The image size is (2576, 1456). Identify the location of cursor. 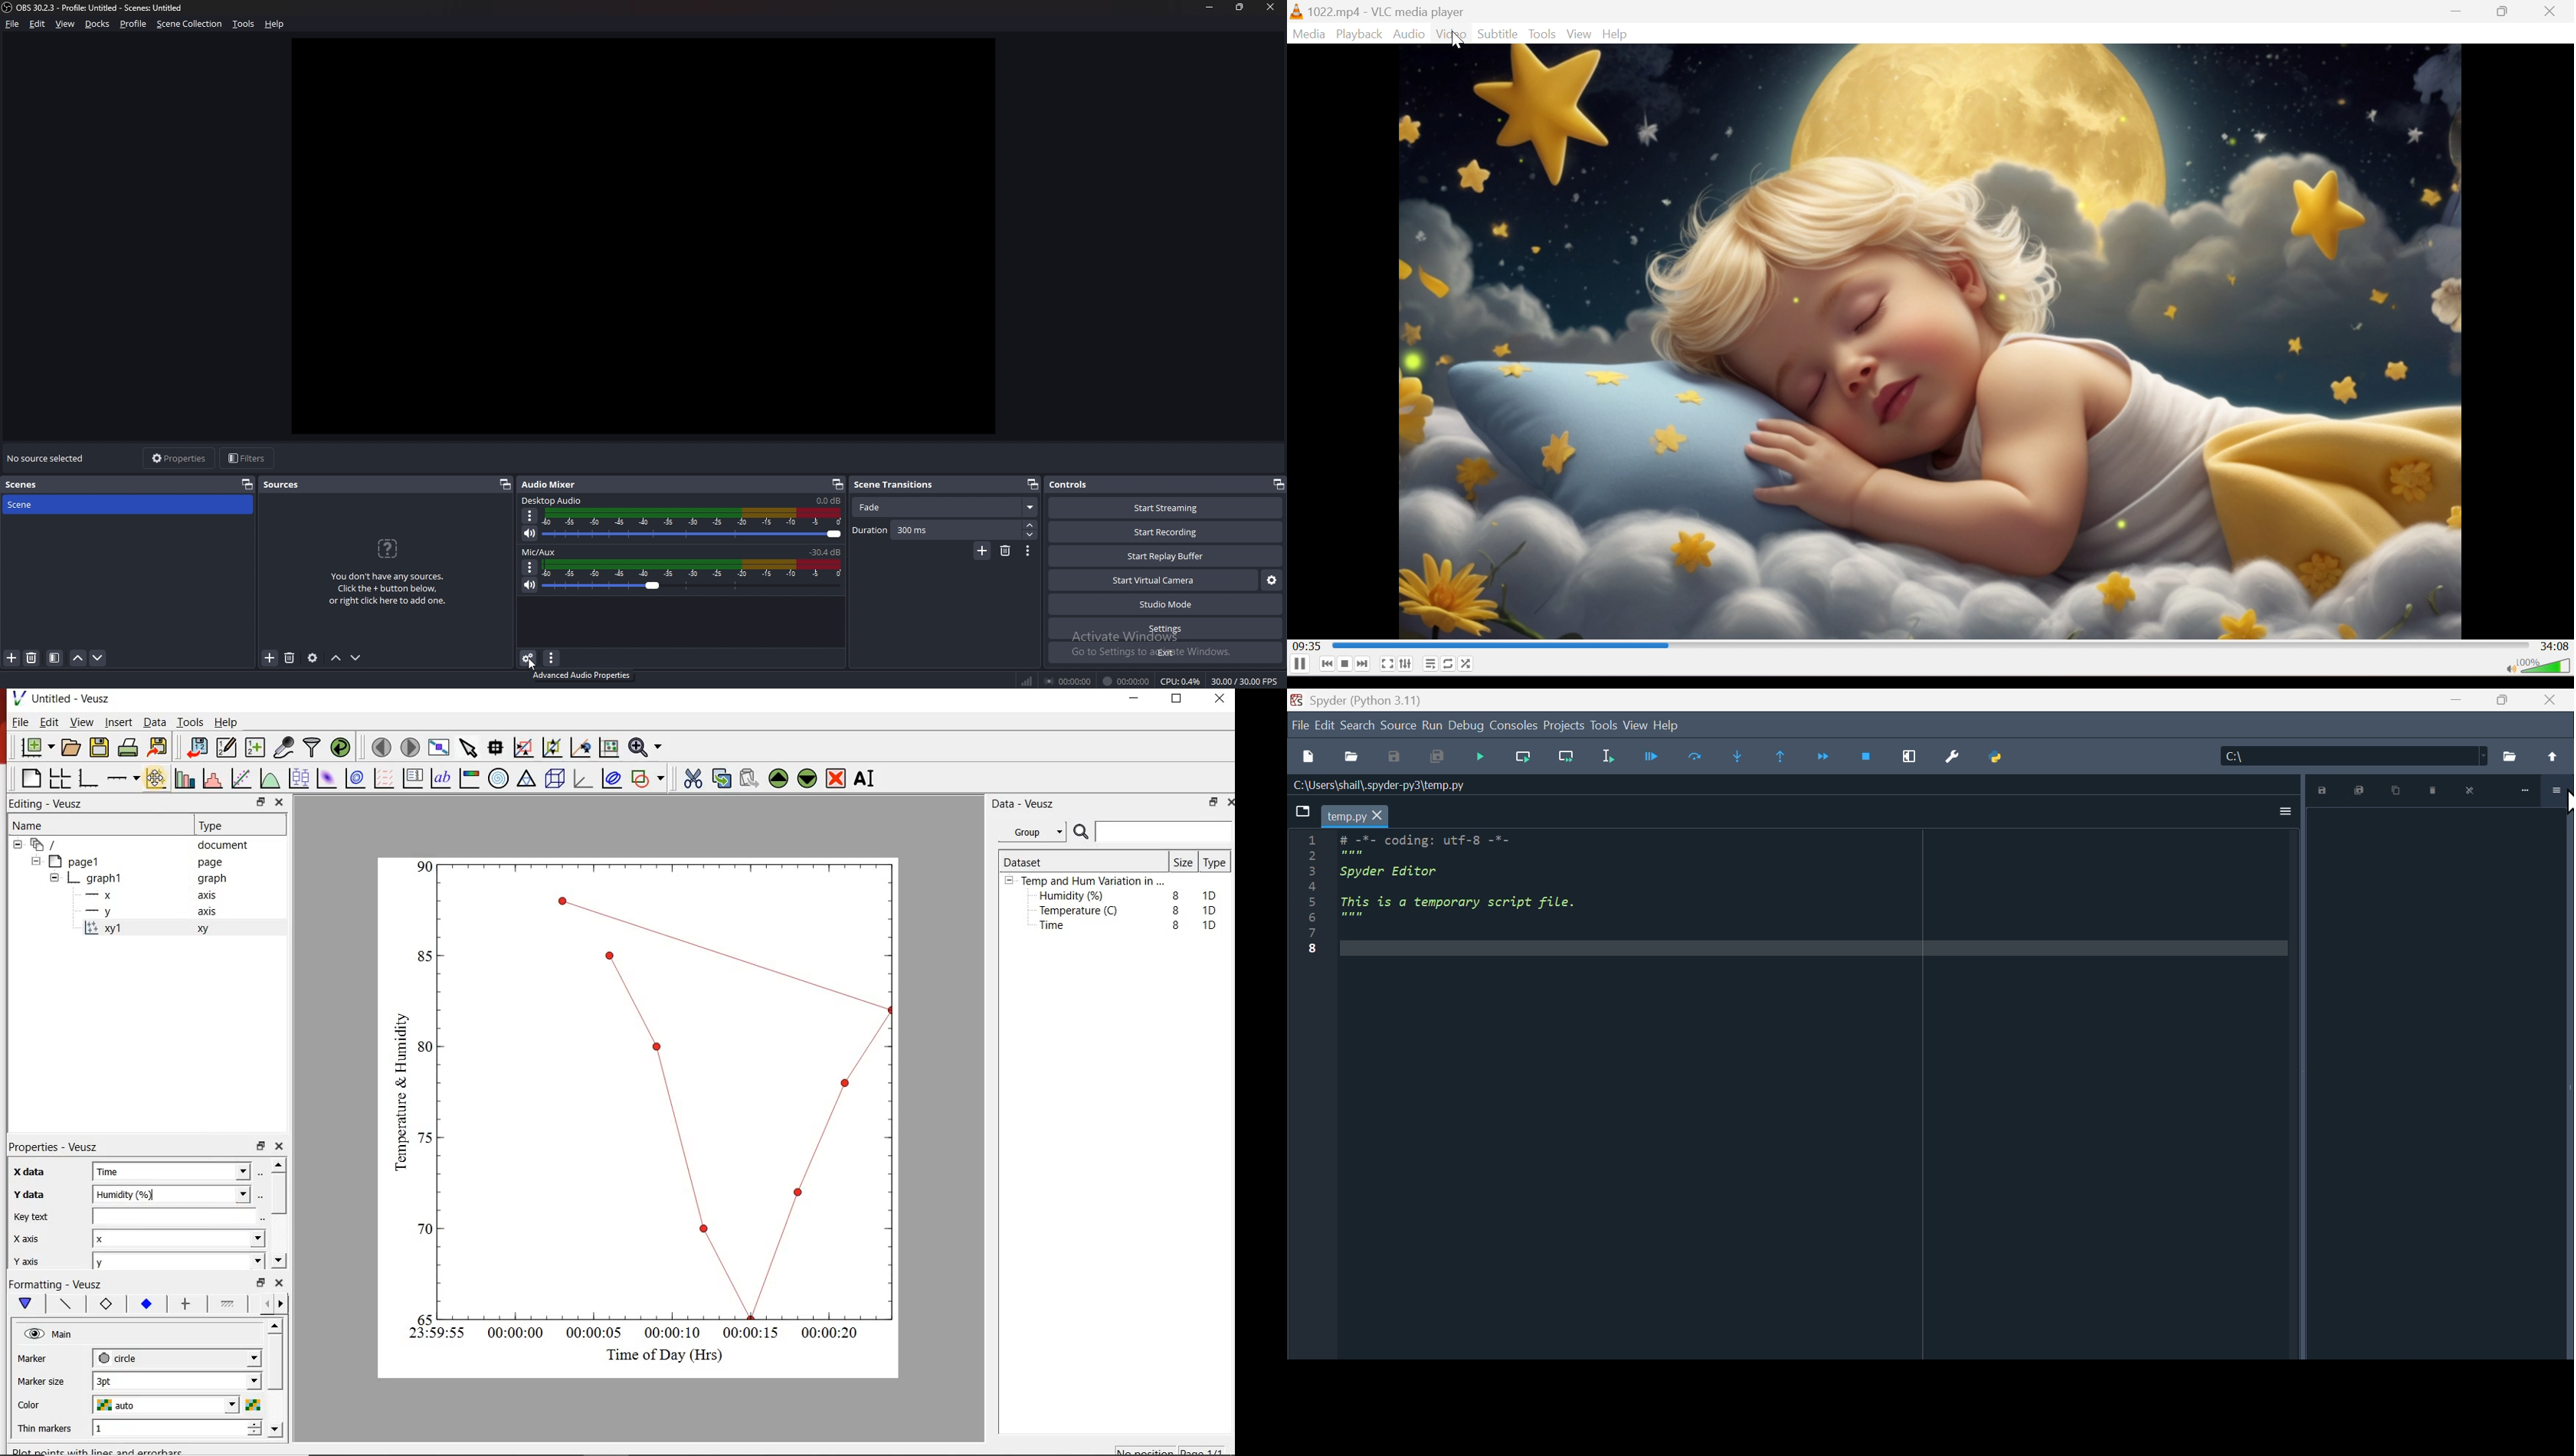
(1457, 40).